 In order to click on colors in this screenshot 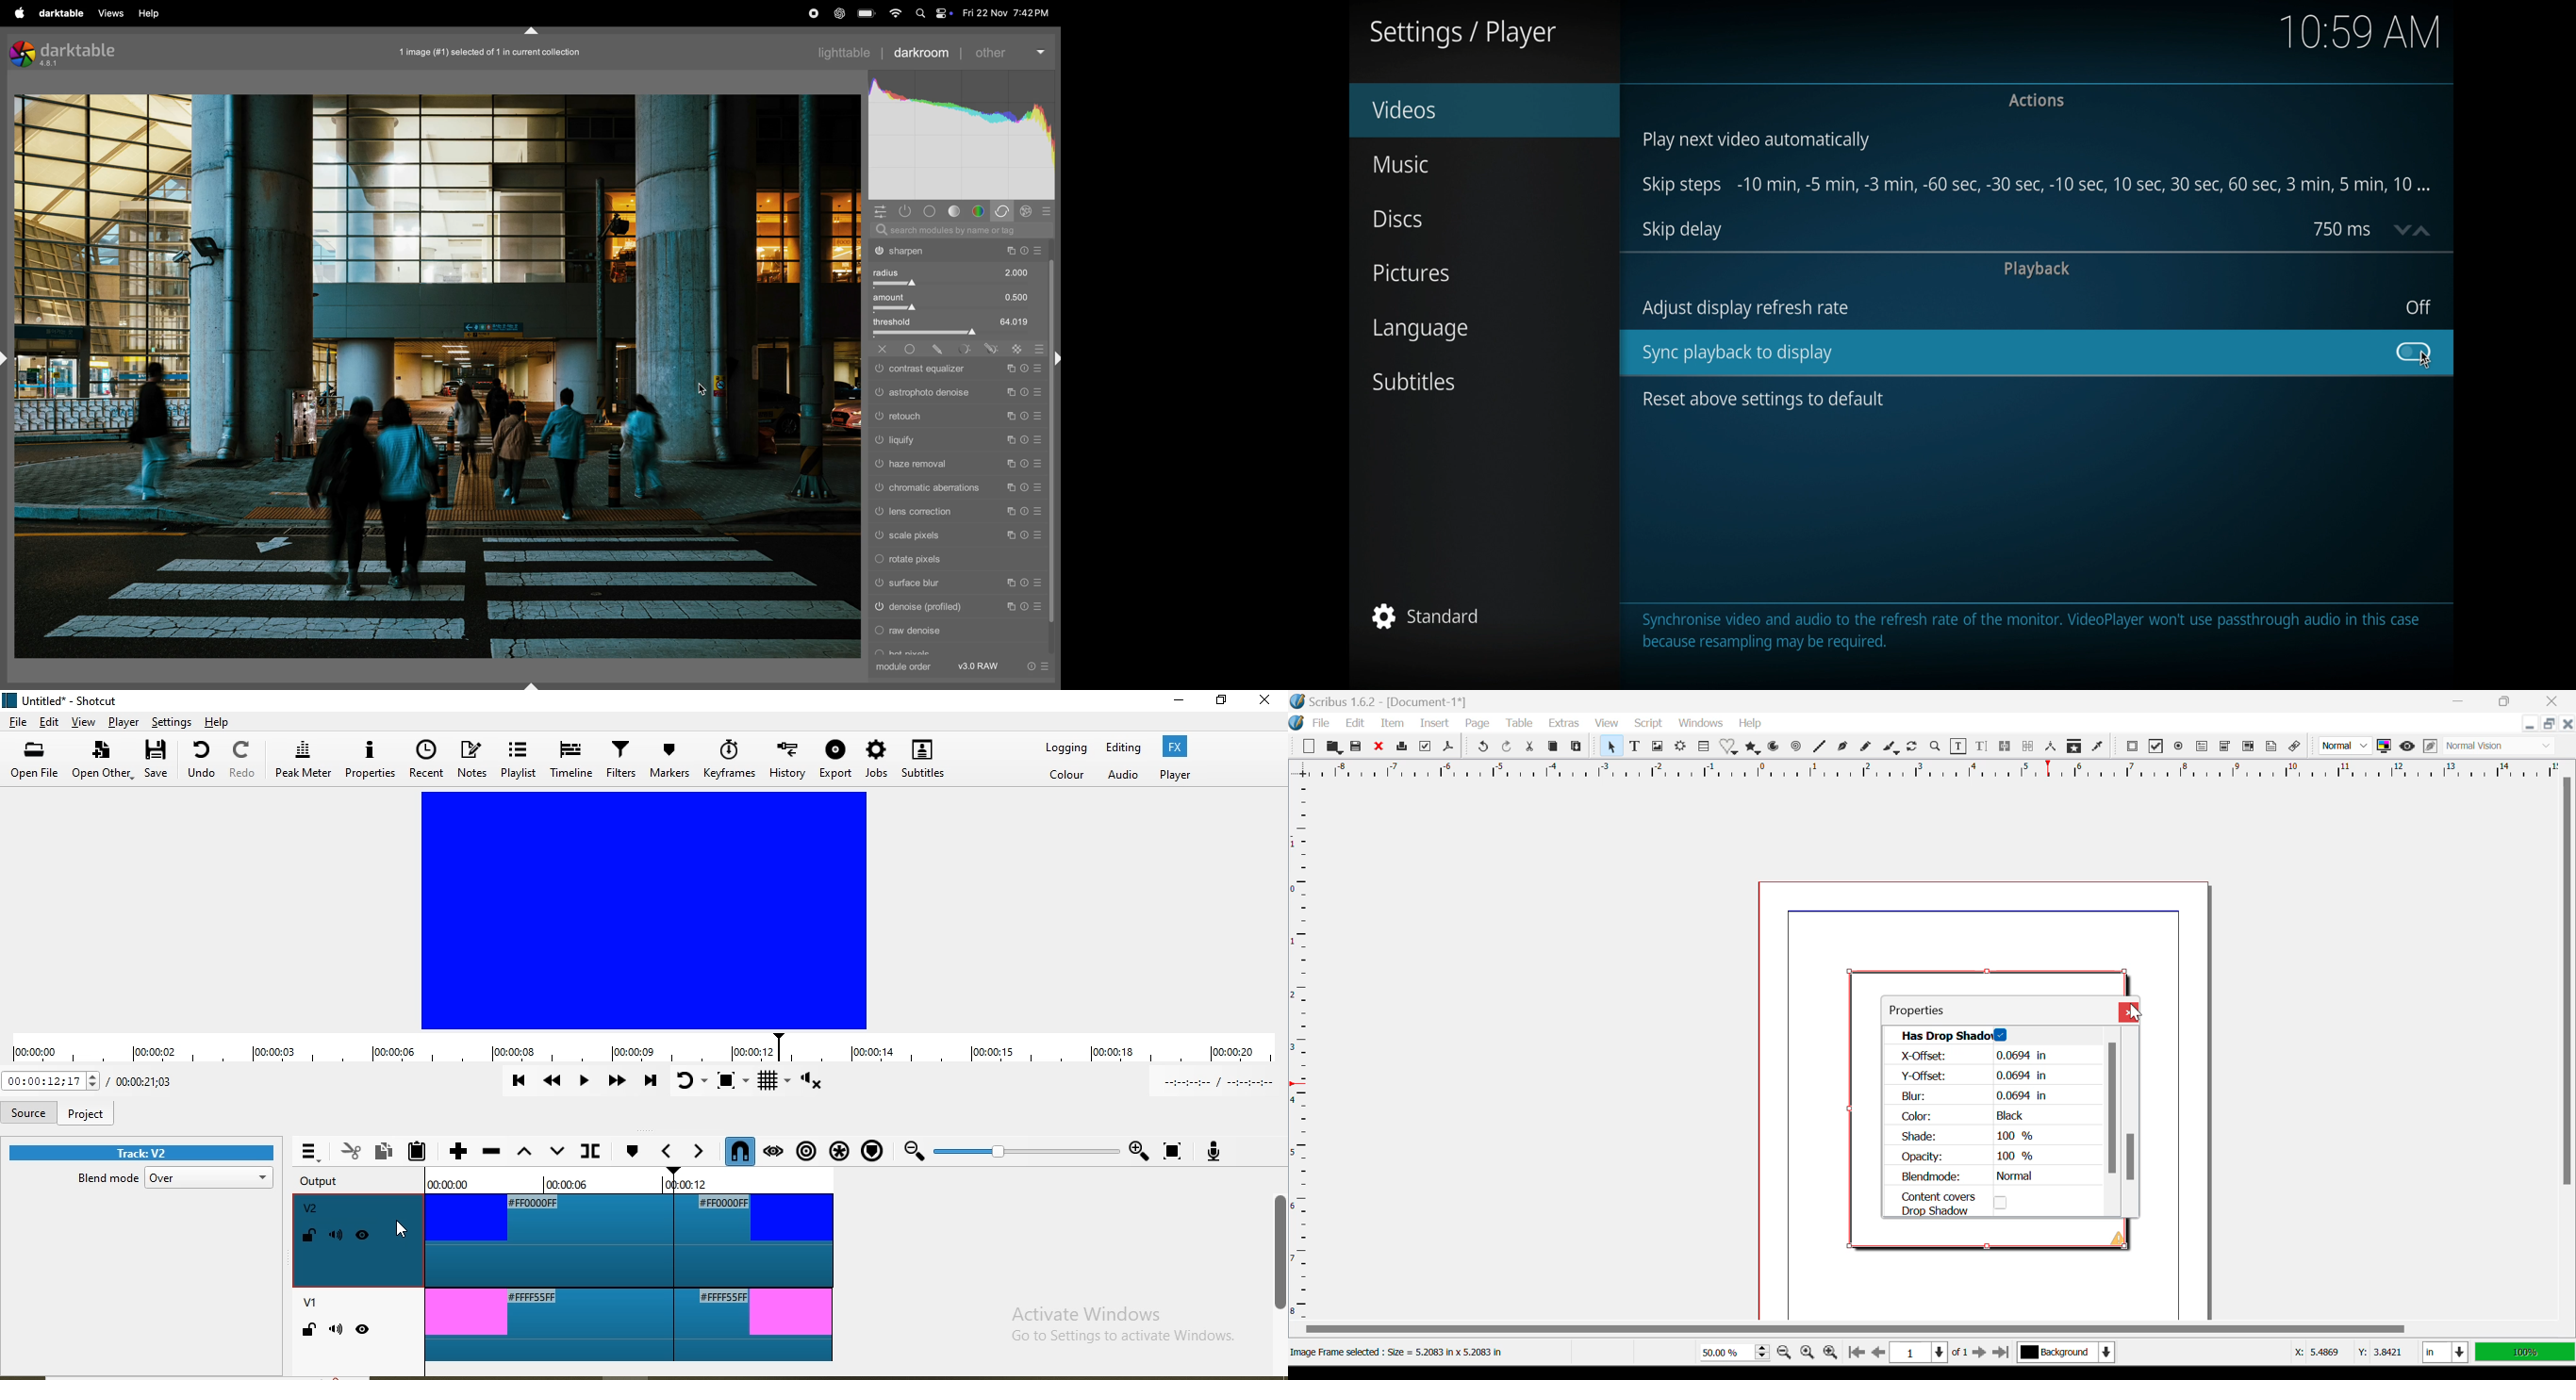, I will do `click(979, 210)`.